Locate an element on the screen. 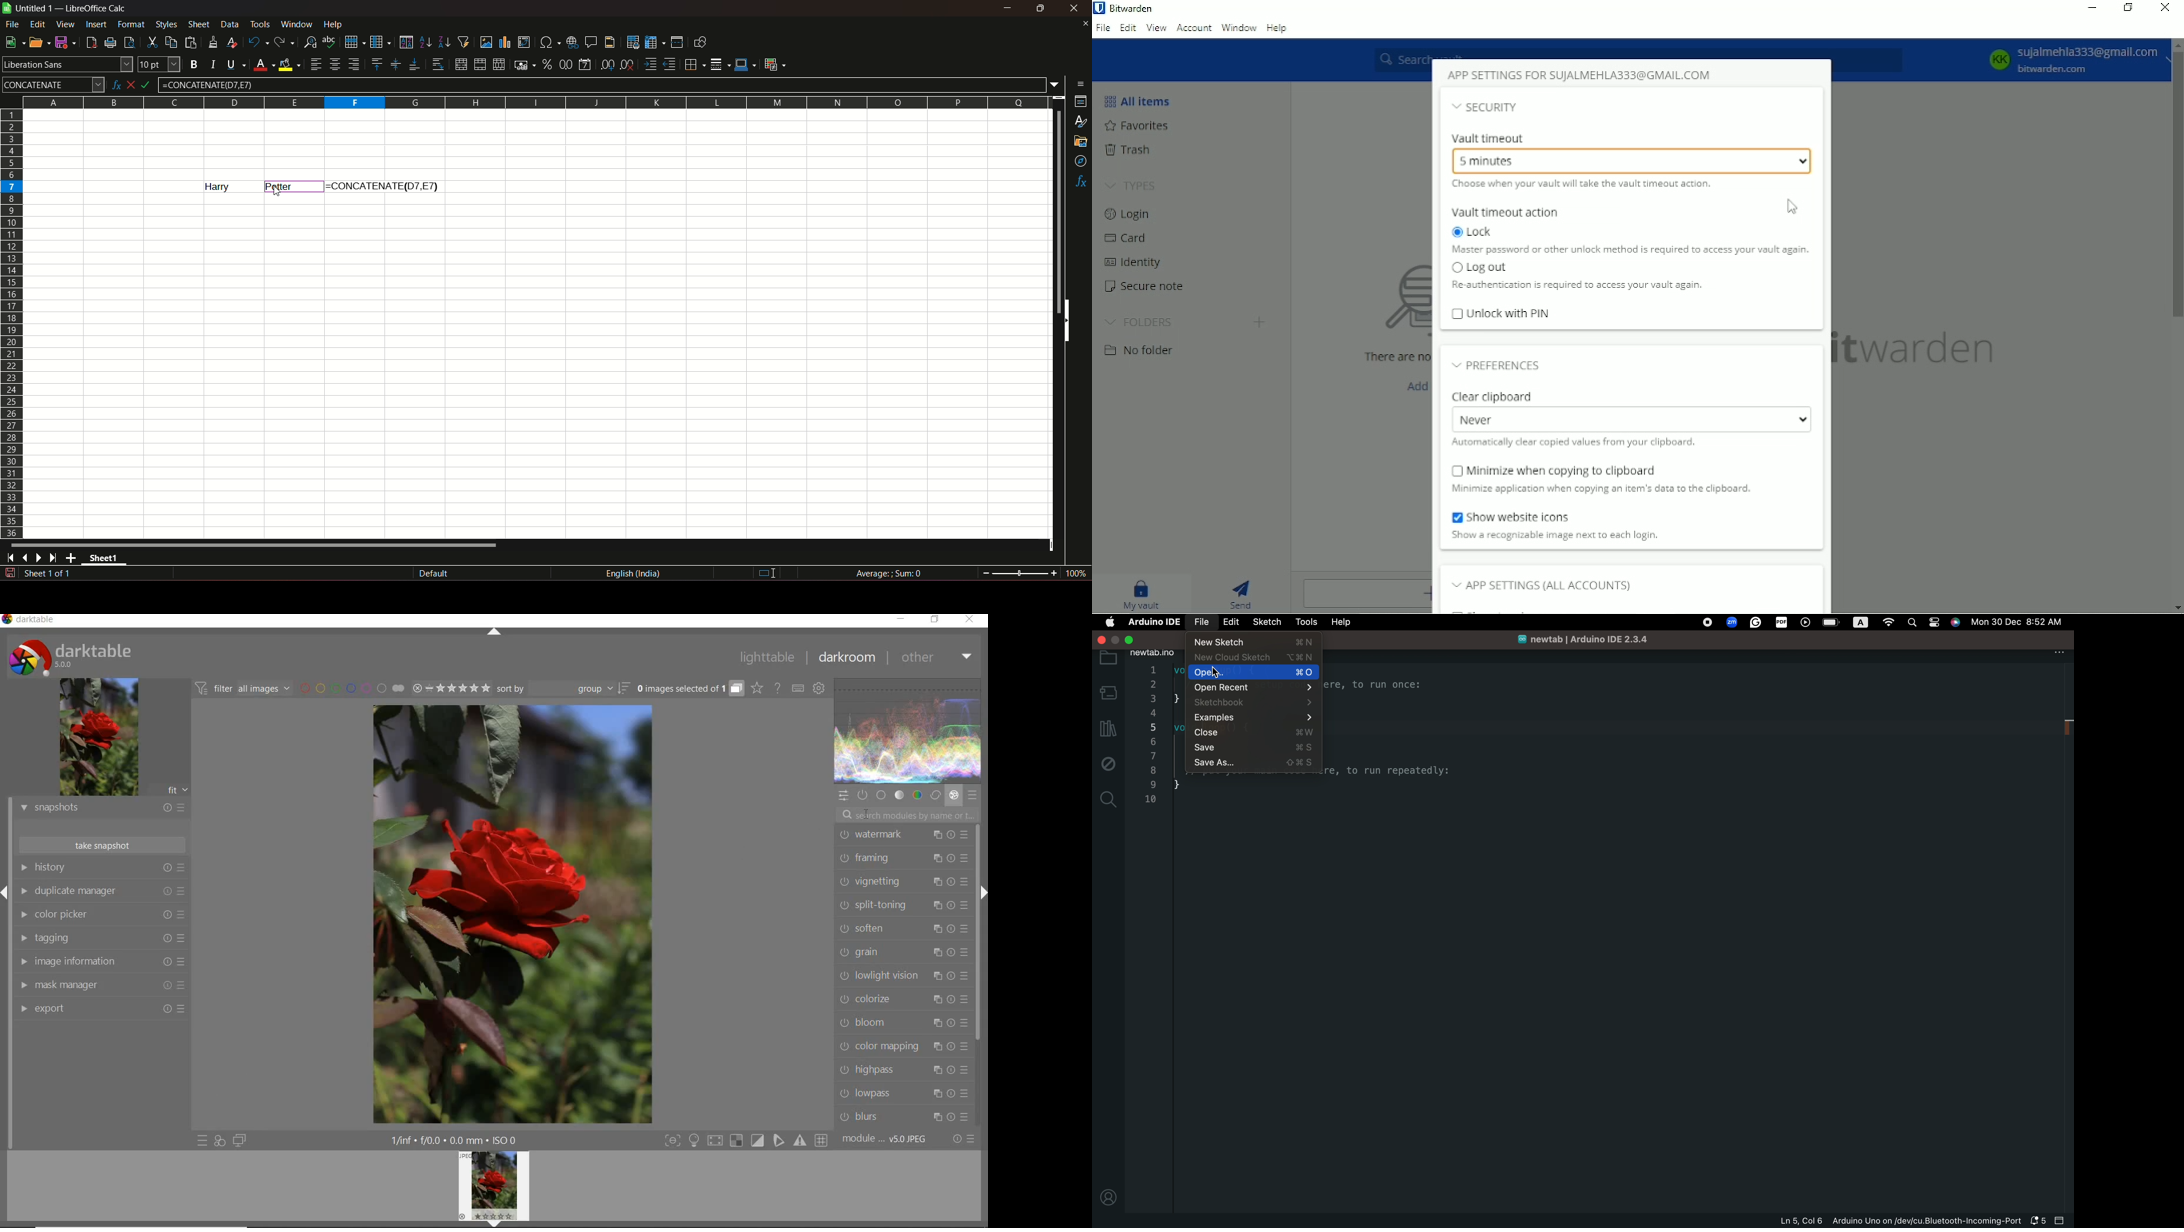  headers & footers is located at coordinates (609, 42).